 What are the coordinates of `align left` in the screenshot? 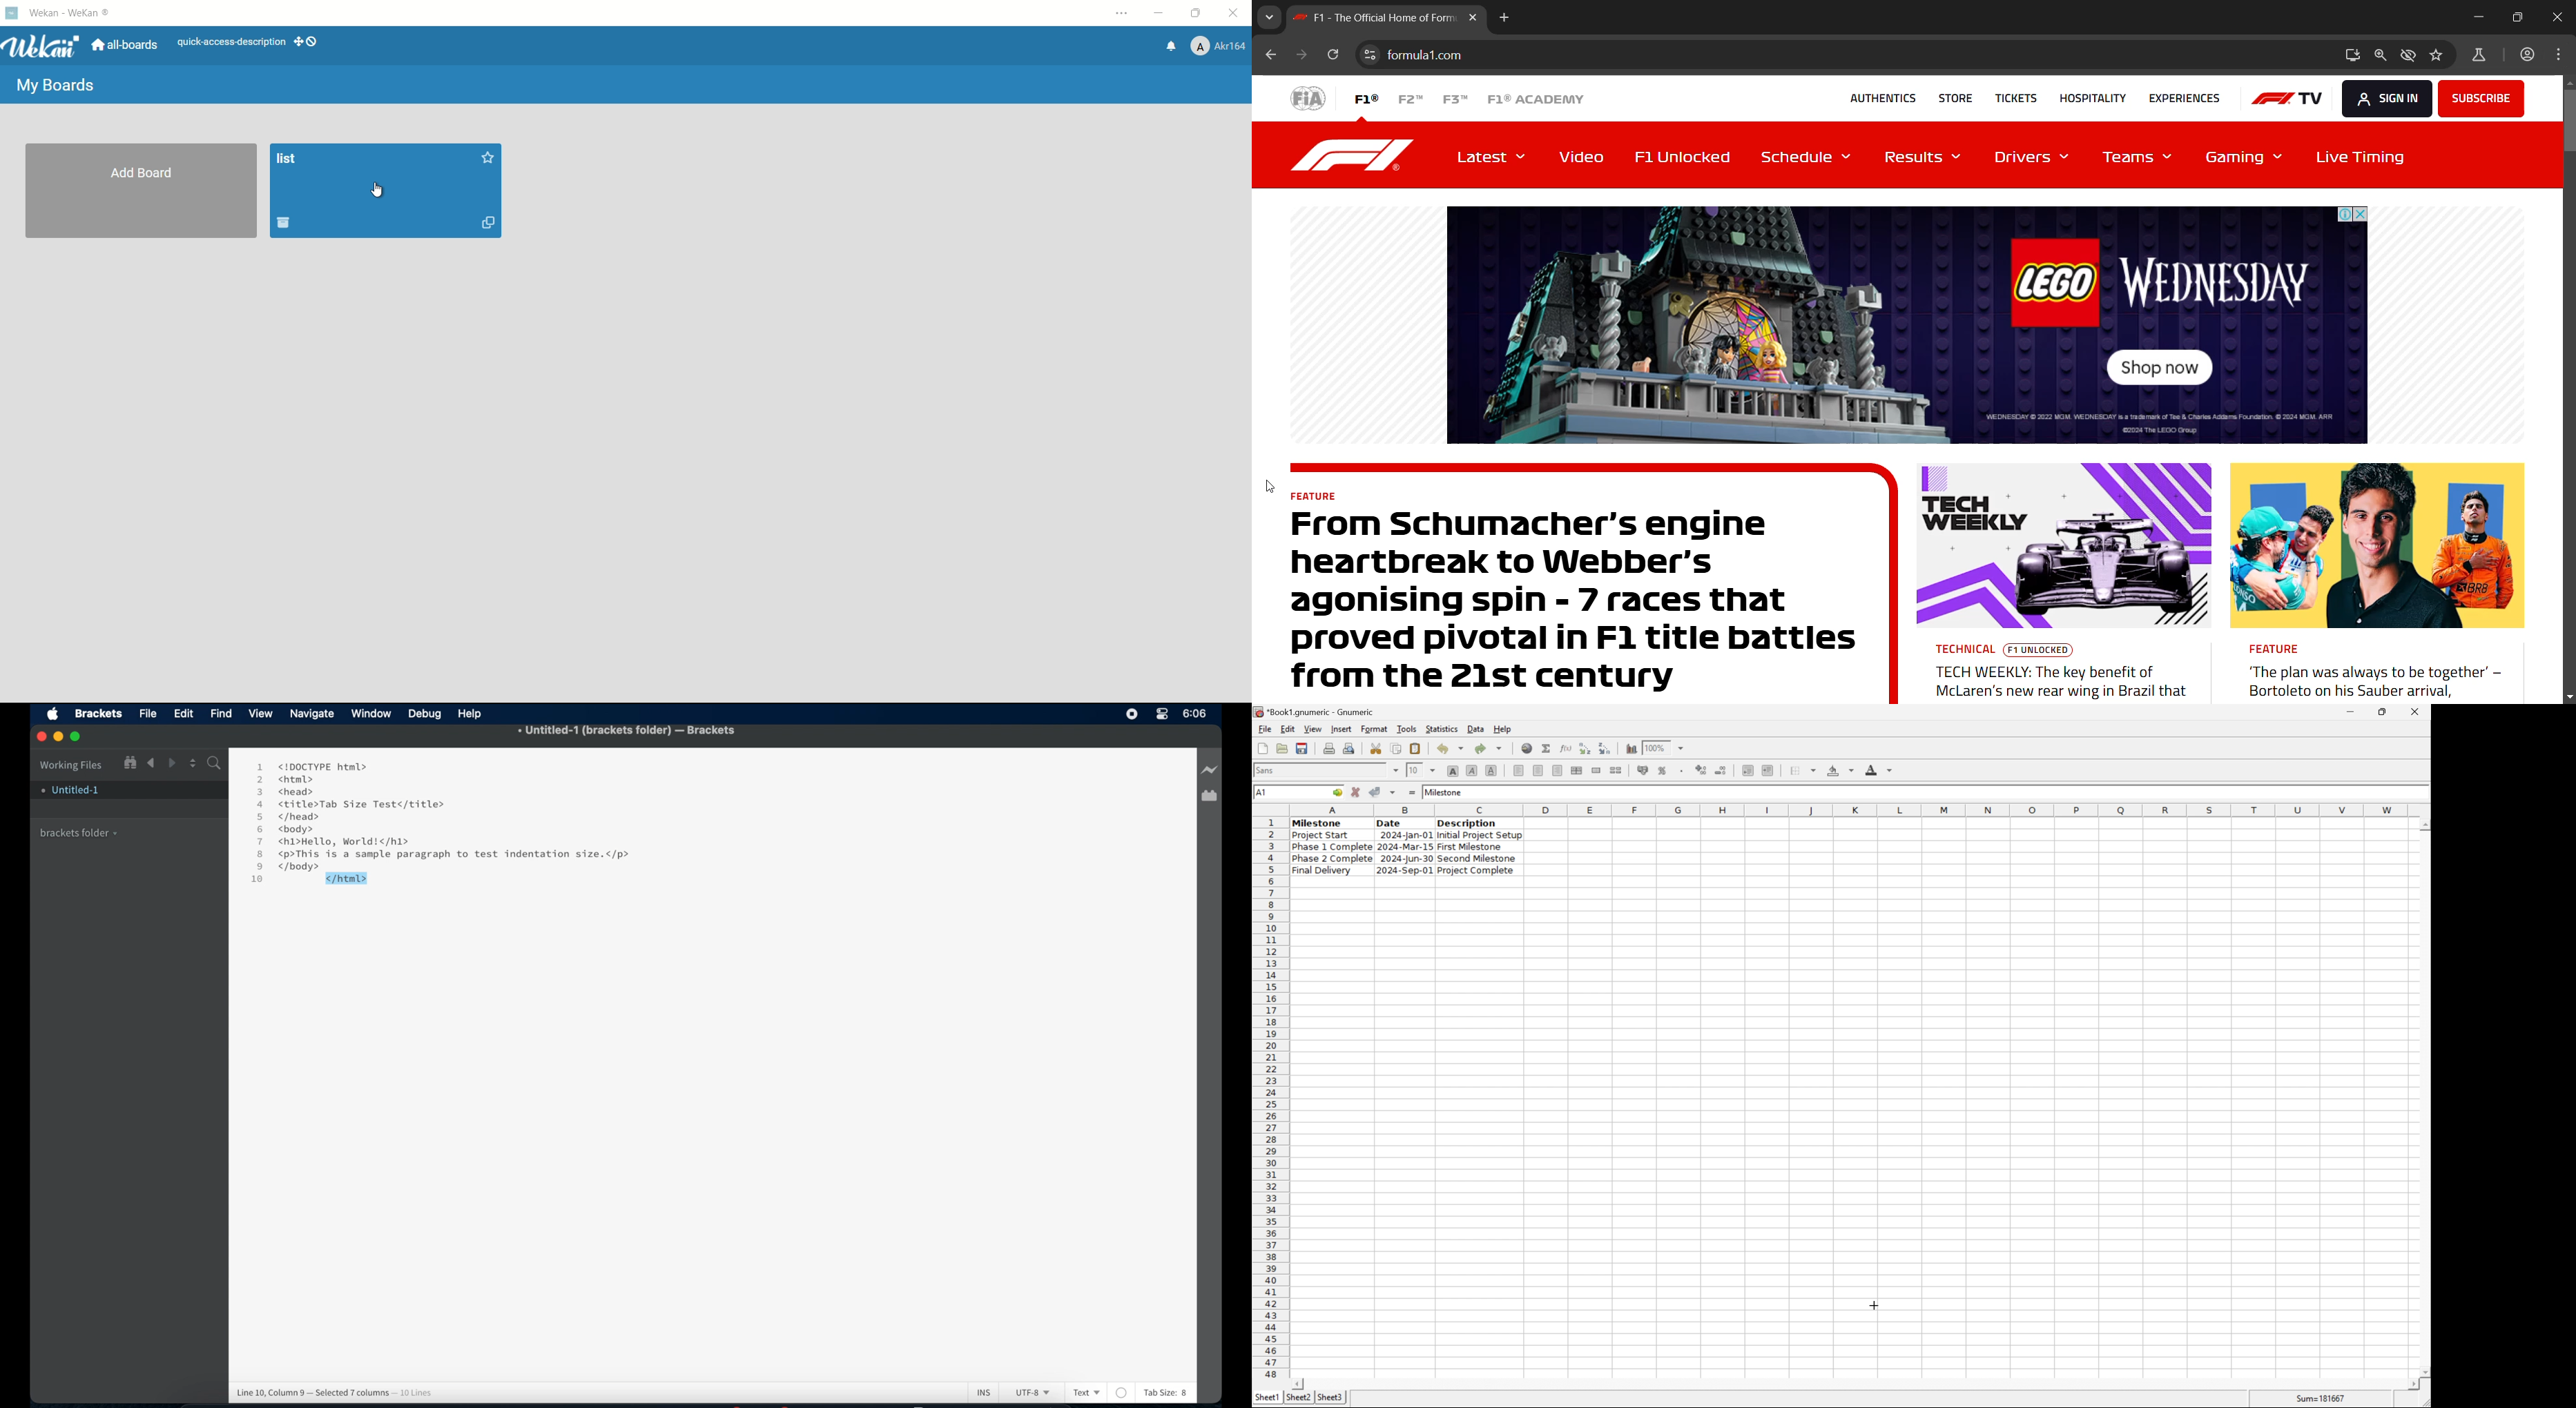 It's located at (1520, 771).